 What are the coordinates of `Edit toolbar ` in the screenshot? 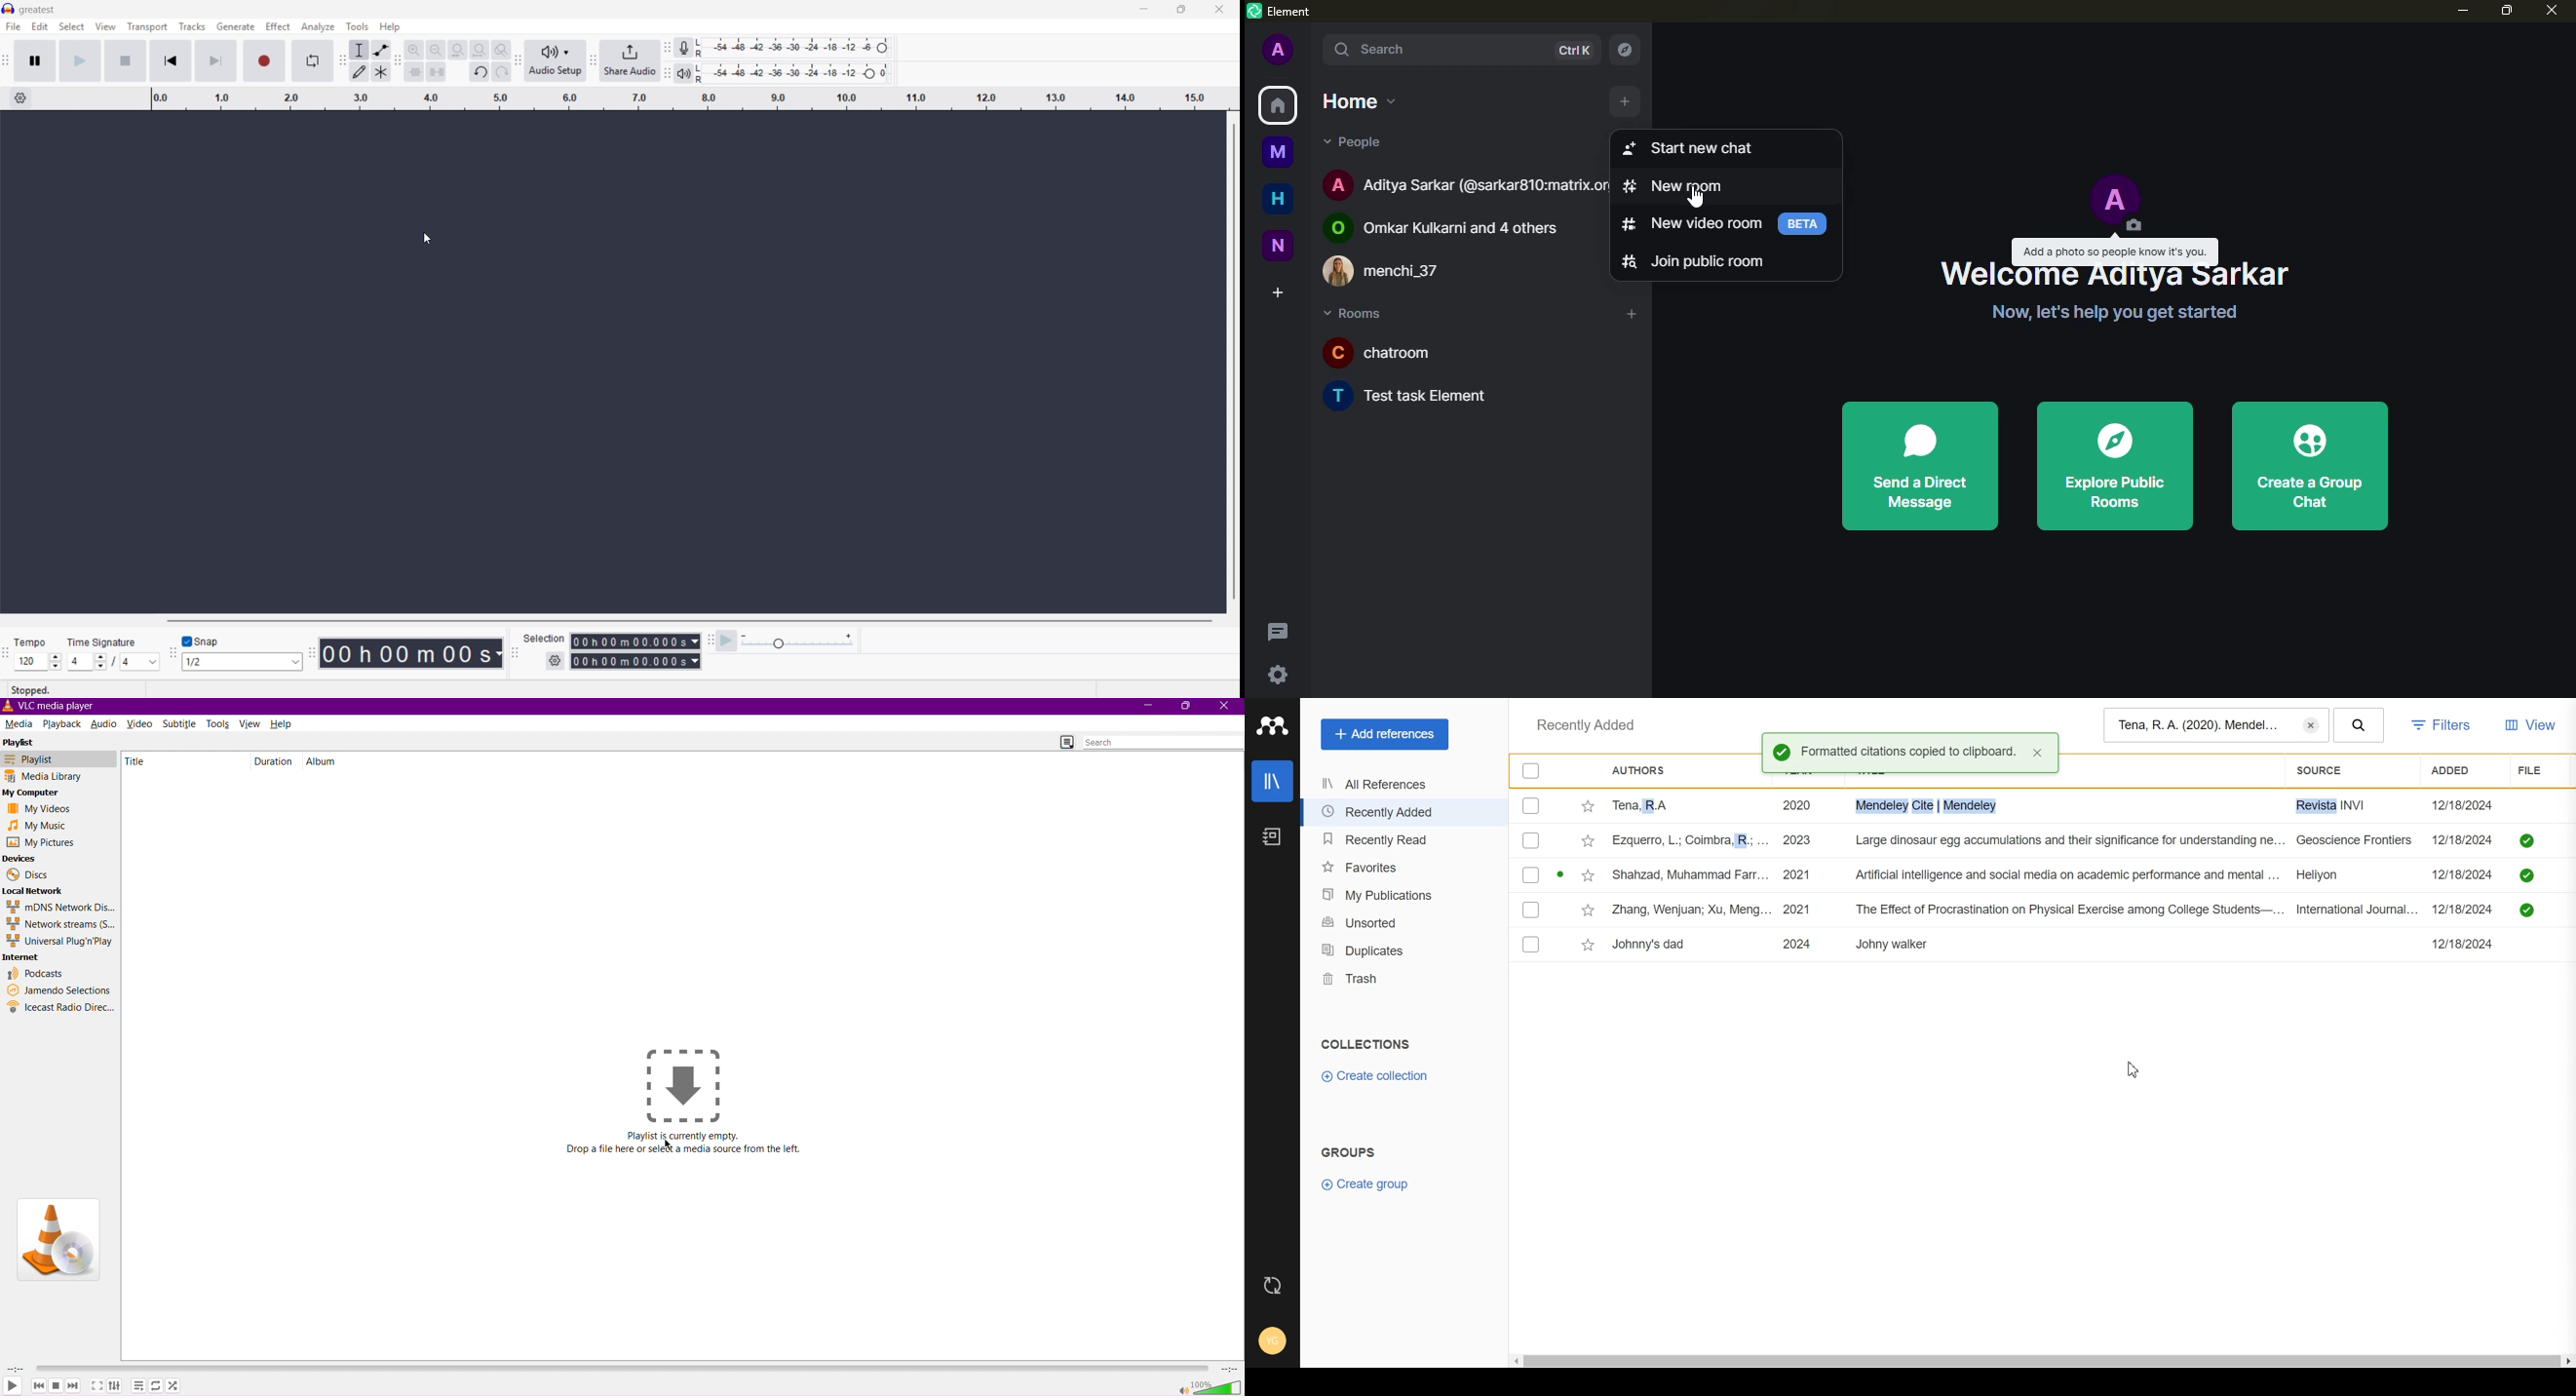 It's located at (399, 62).